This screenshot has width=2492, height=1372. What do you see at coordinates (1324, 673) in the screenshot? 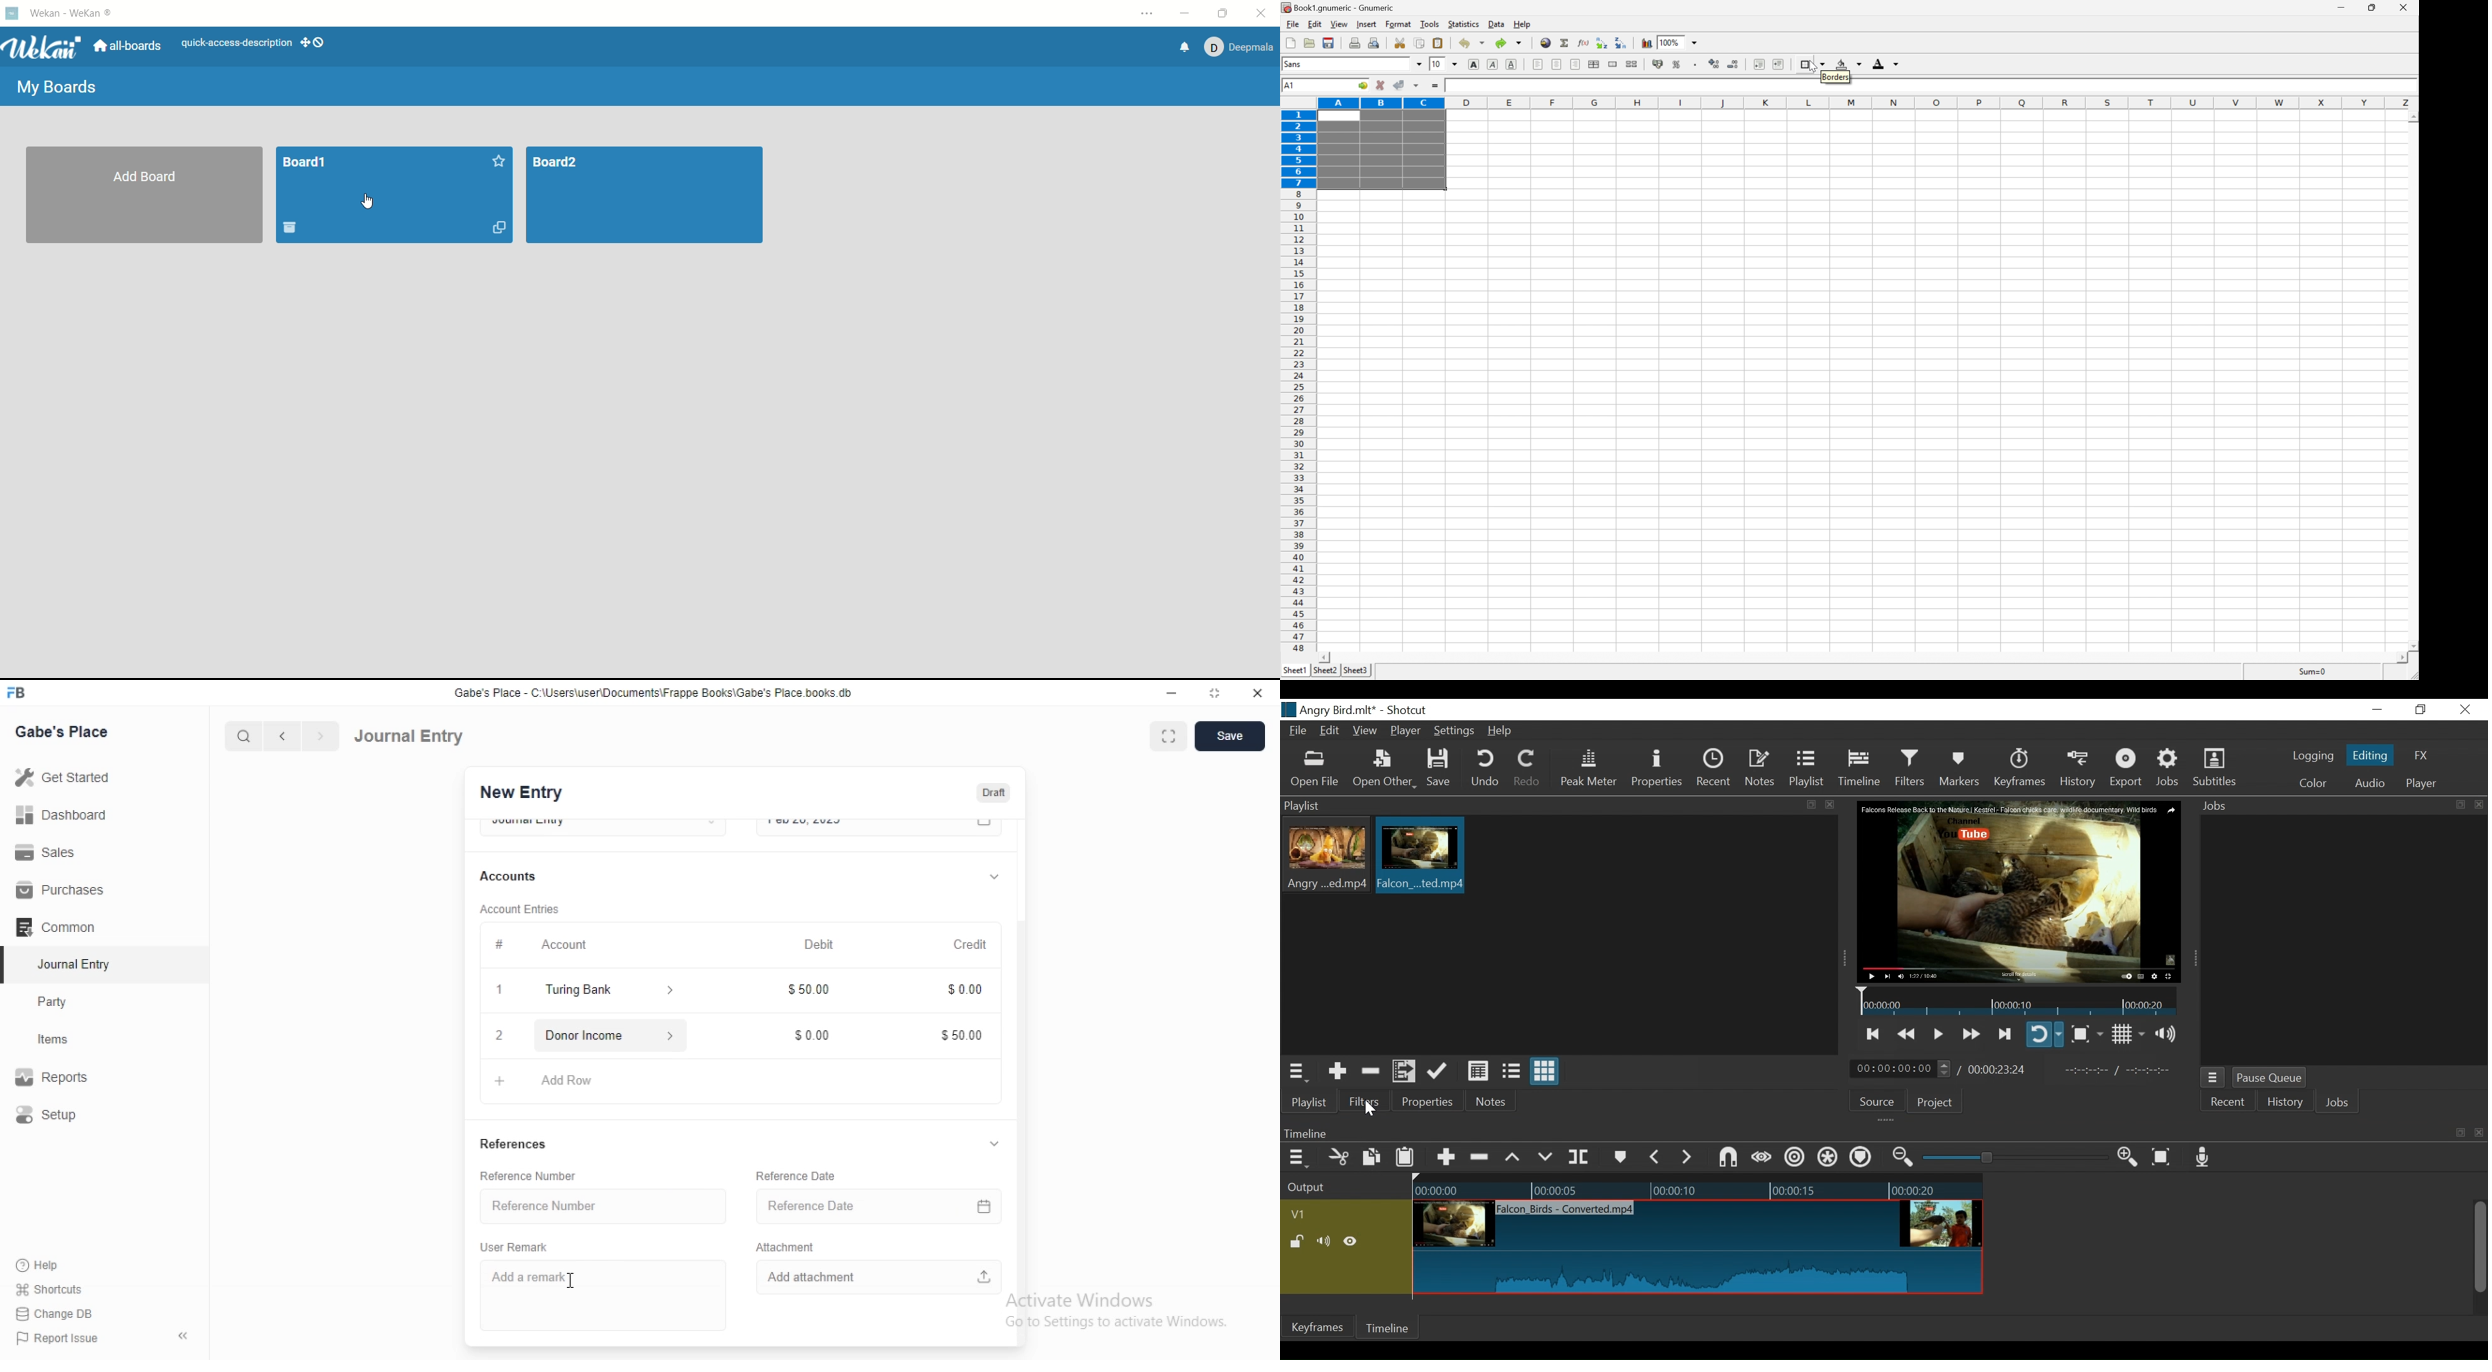
I see `sheet2` at bounding box center [1324, 673].